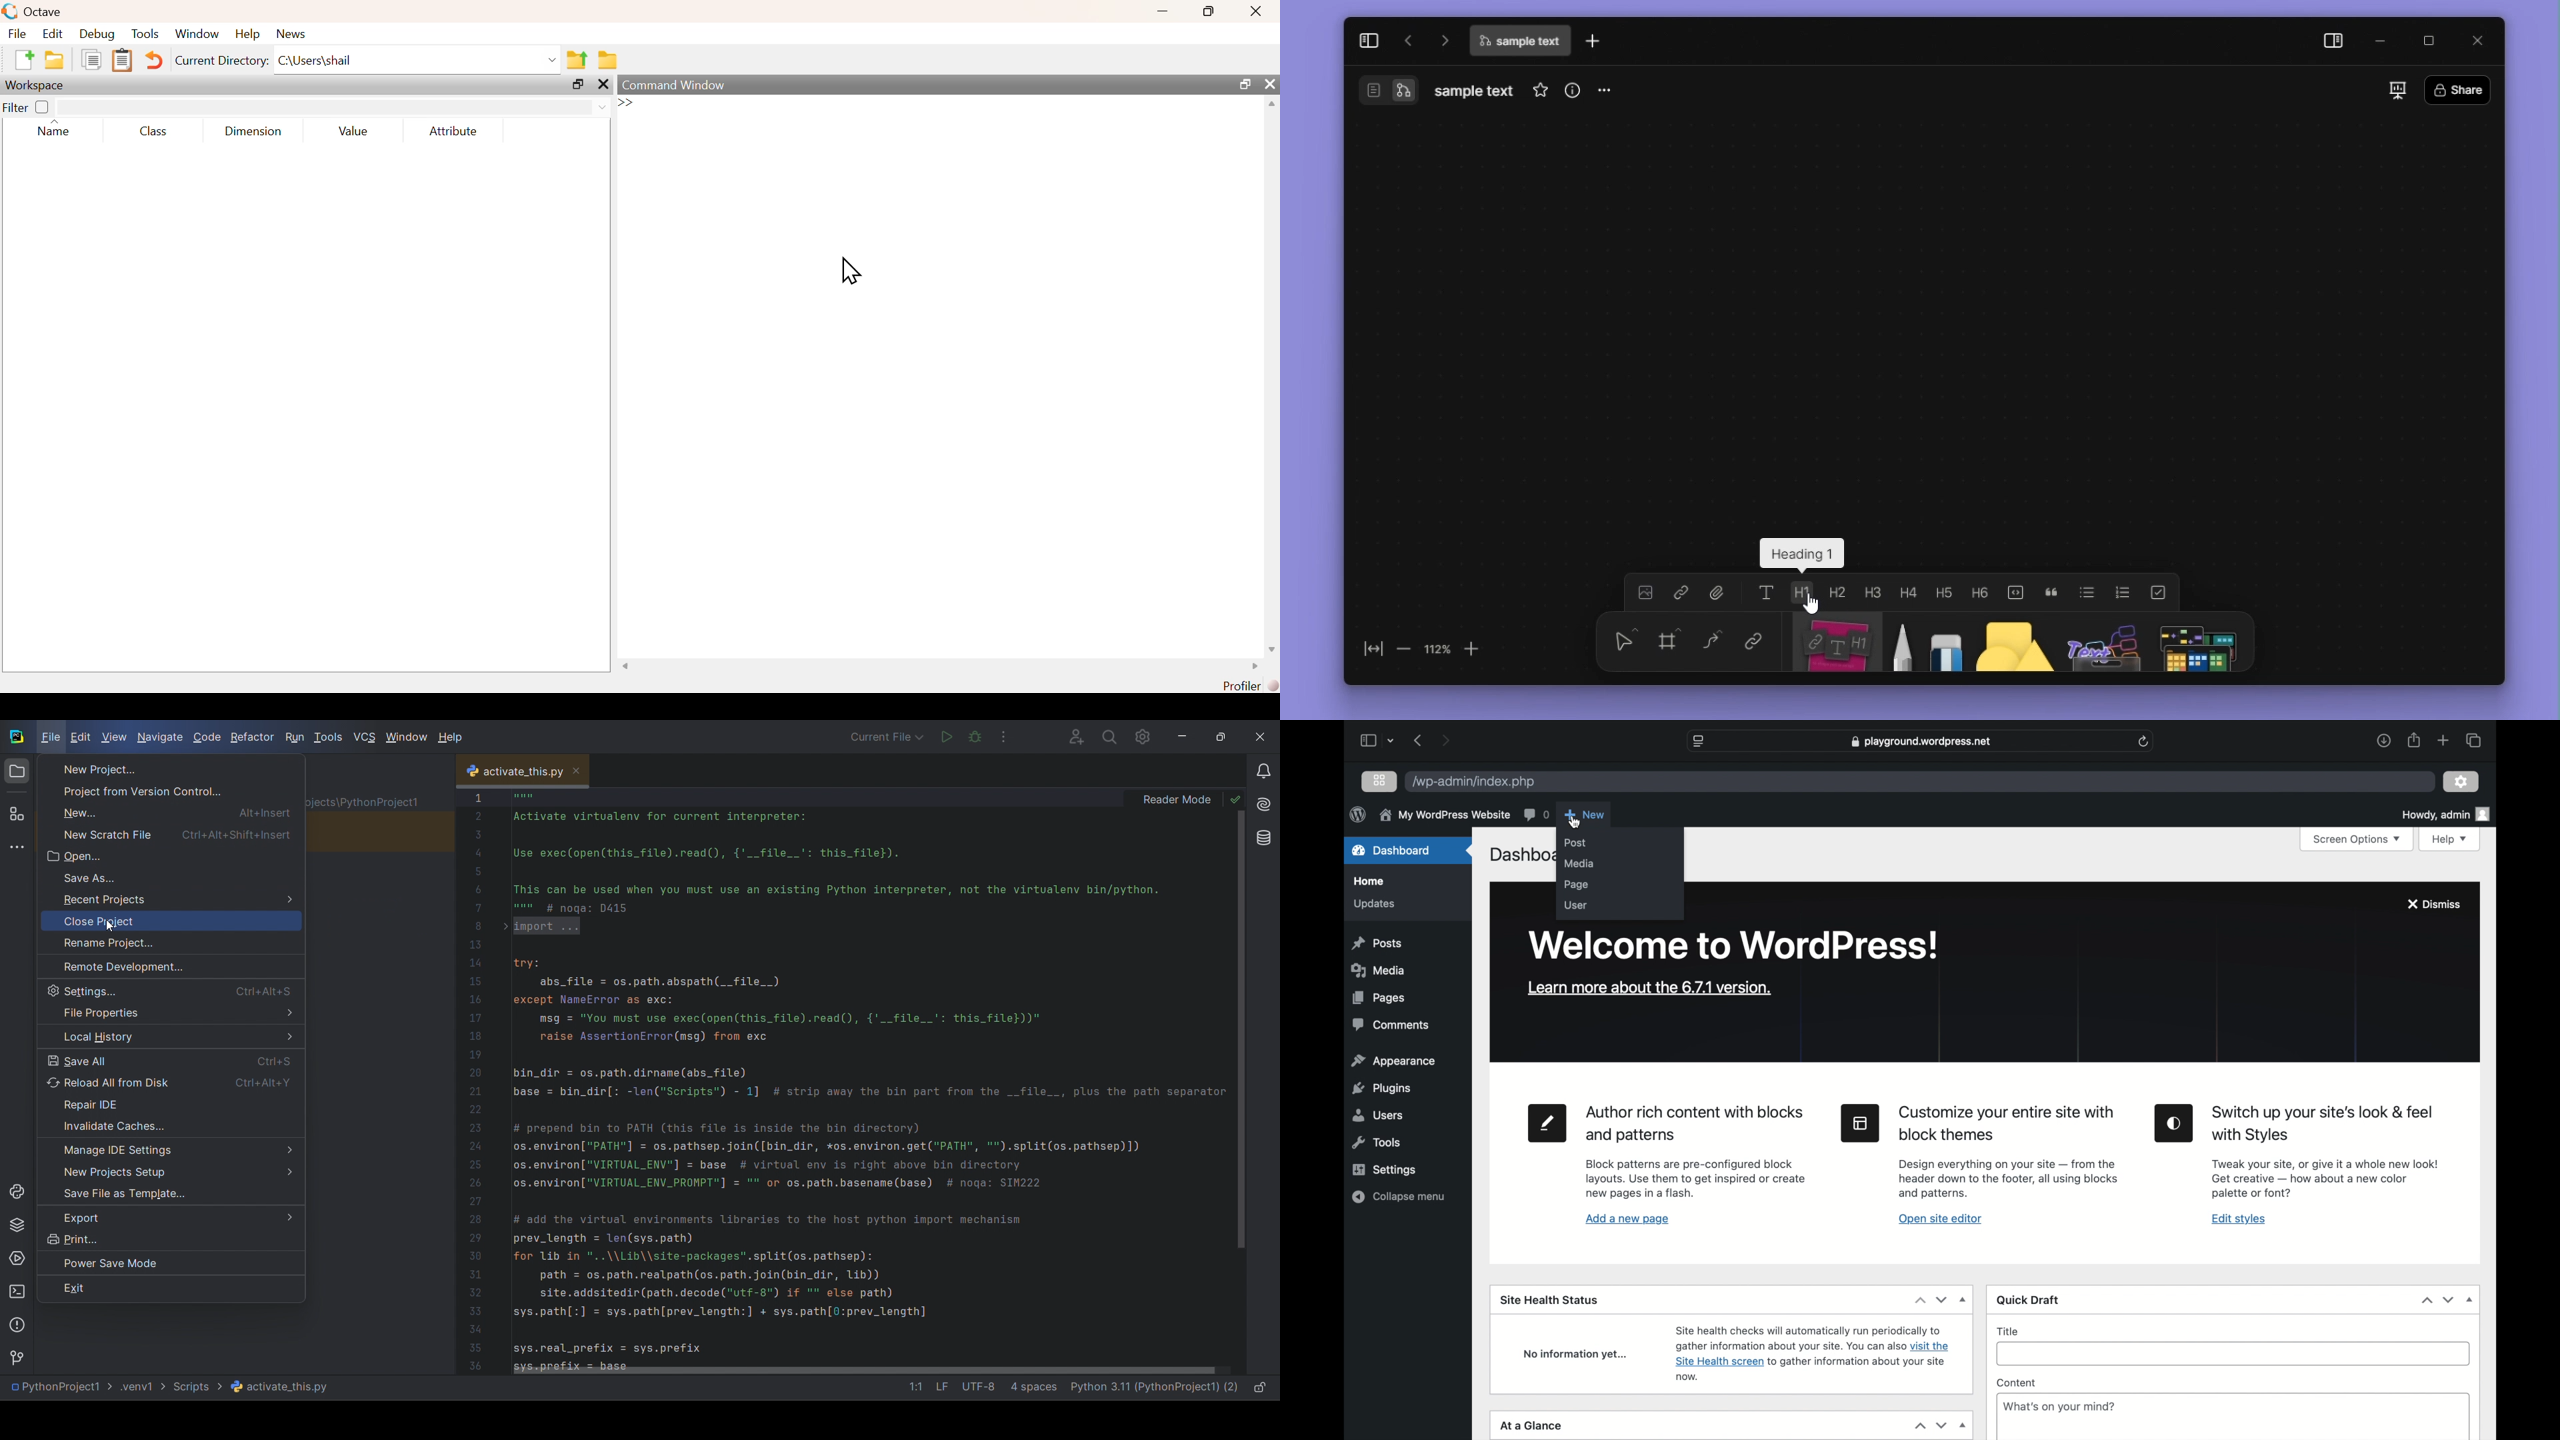 This screenshot has width=2576, height=1456. I want to click on project window, so click(19, 774).